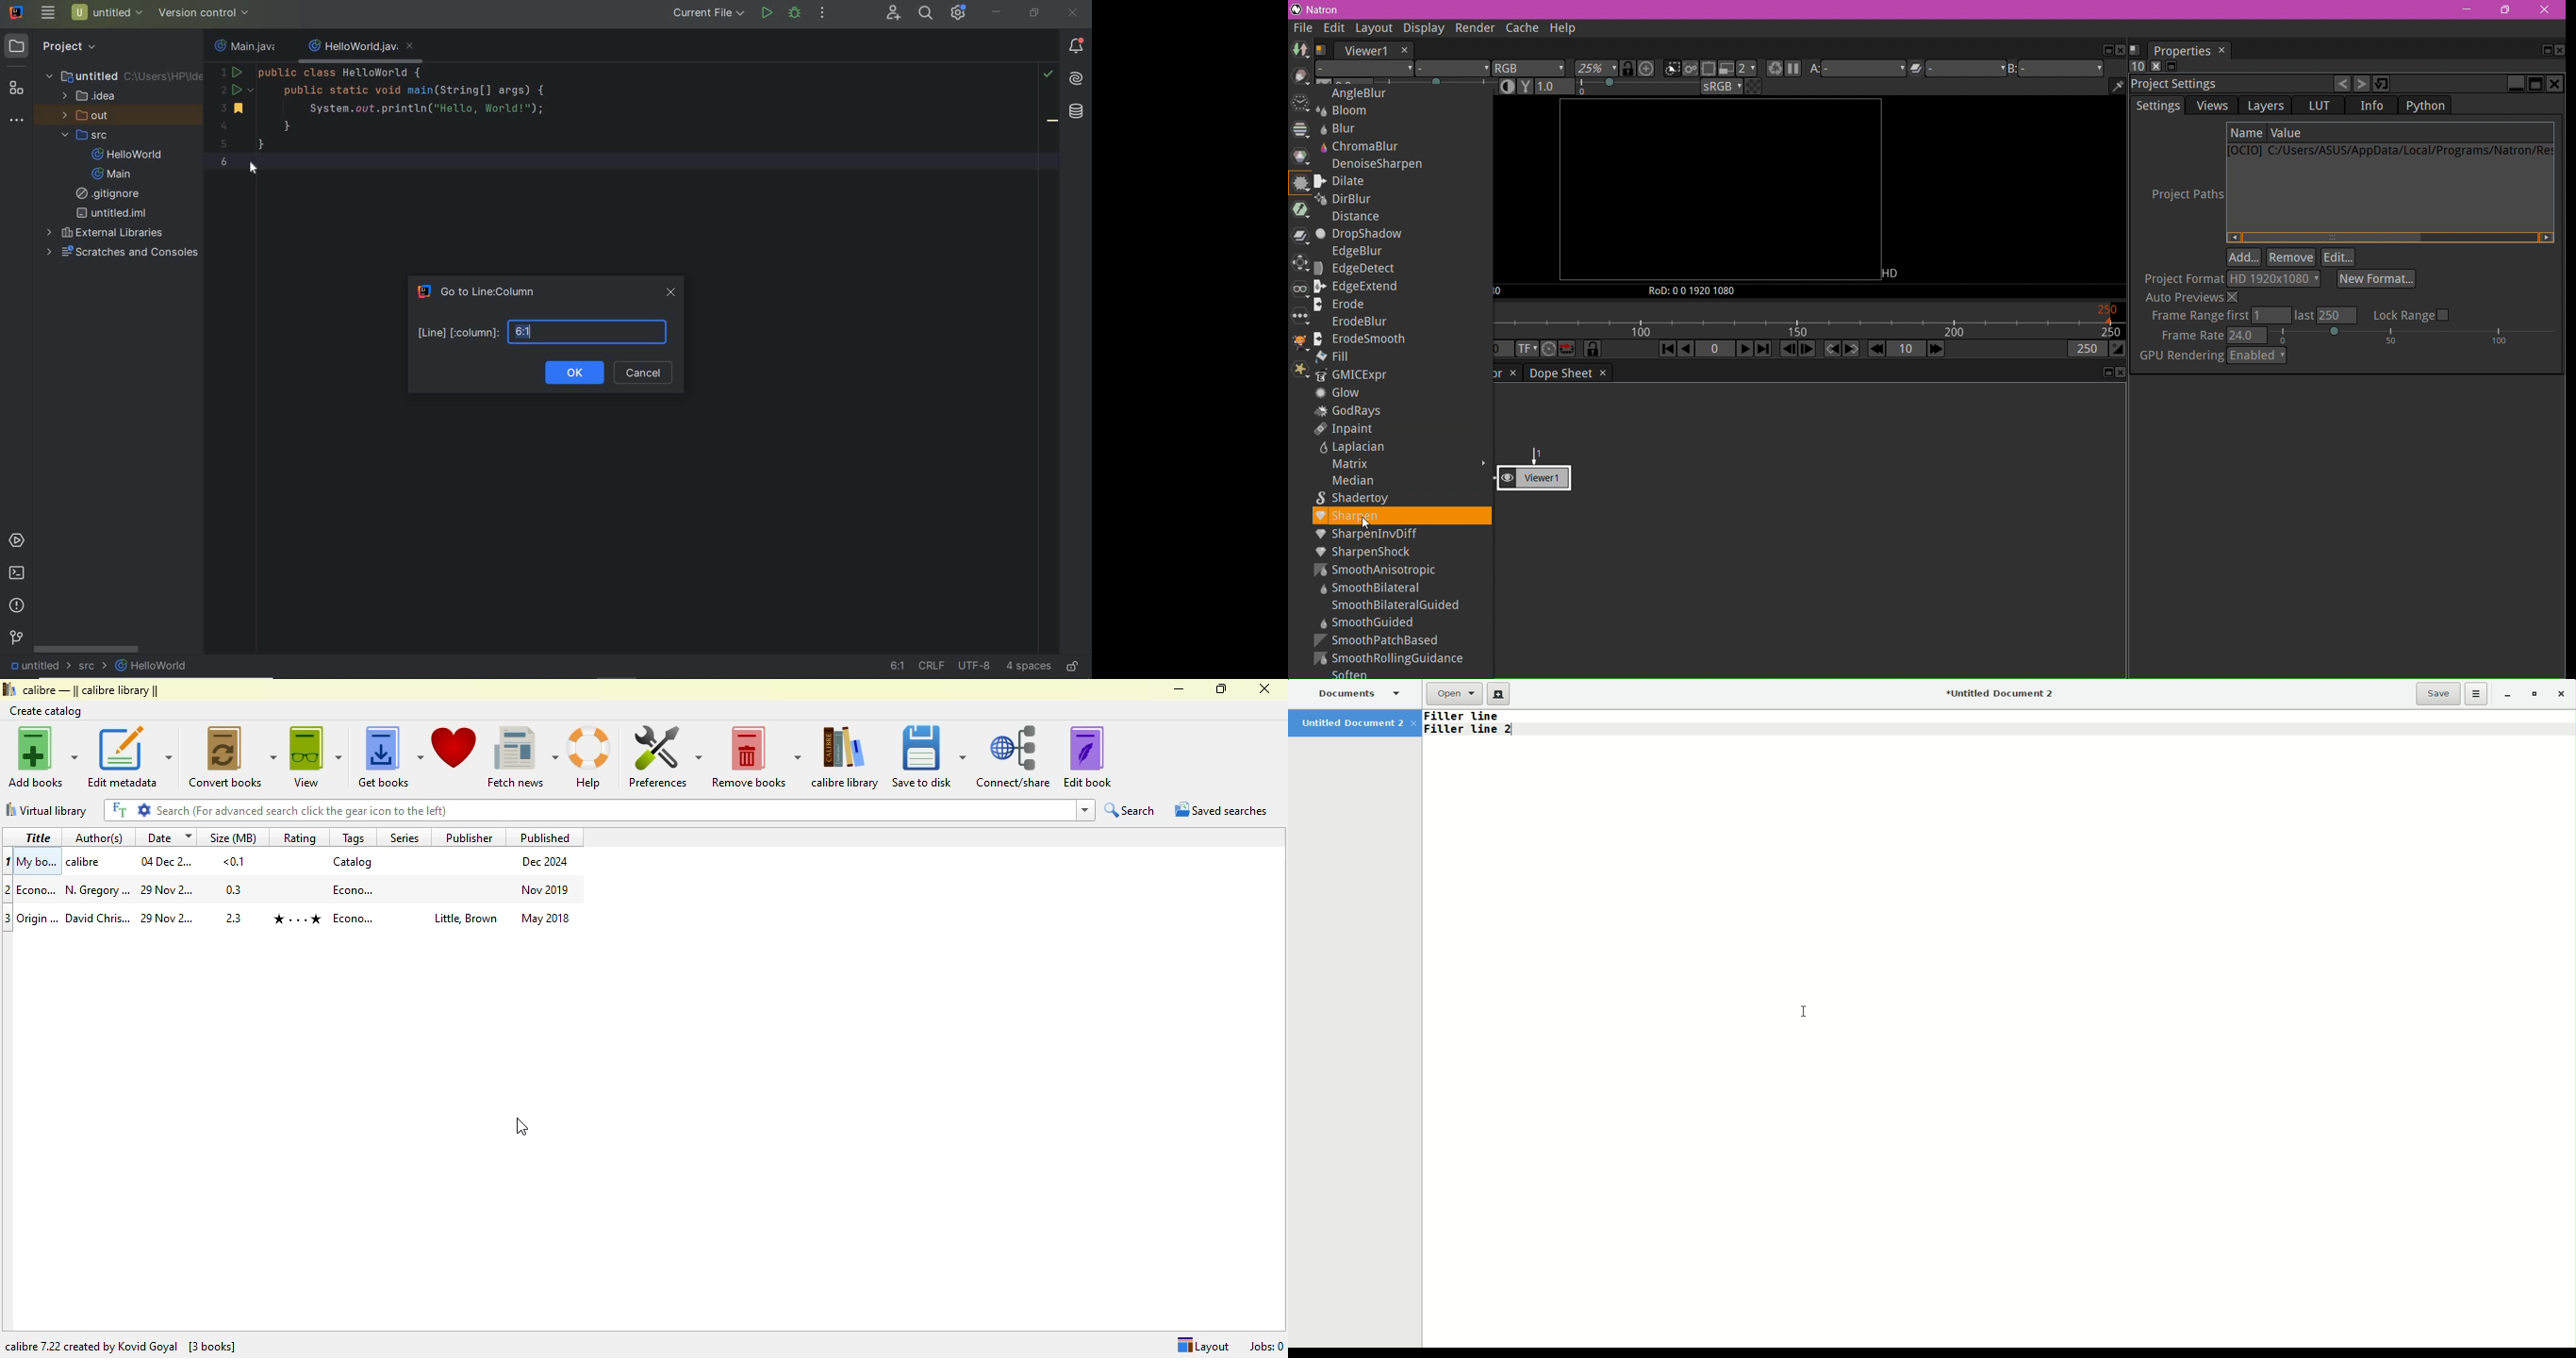 The image size is (2576, 1372). Describe the element at coordinates (296, 917) in the screenshot. I see `book 2` at that location.